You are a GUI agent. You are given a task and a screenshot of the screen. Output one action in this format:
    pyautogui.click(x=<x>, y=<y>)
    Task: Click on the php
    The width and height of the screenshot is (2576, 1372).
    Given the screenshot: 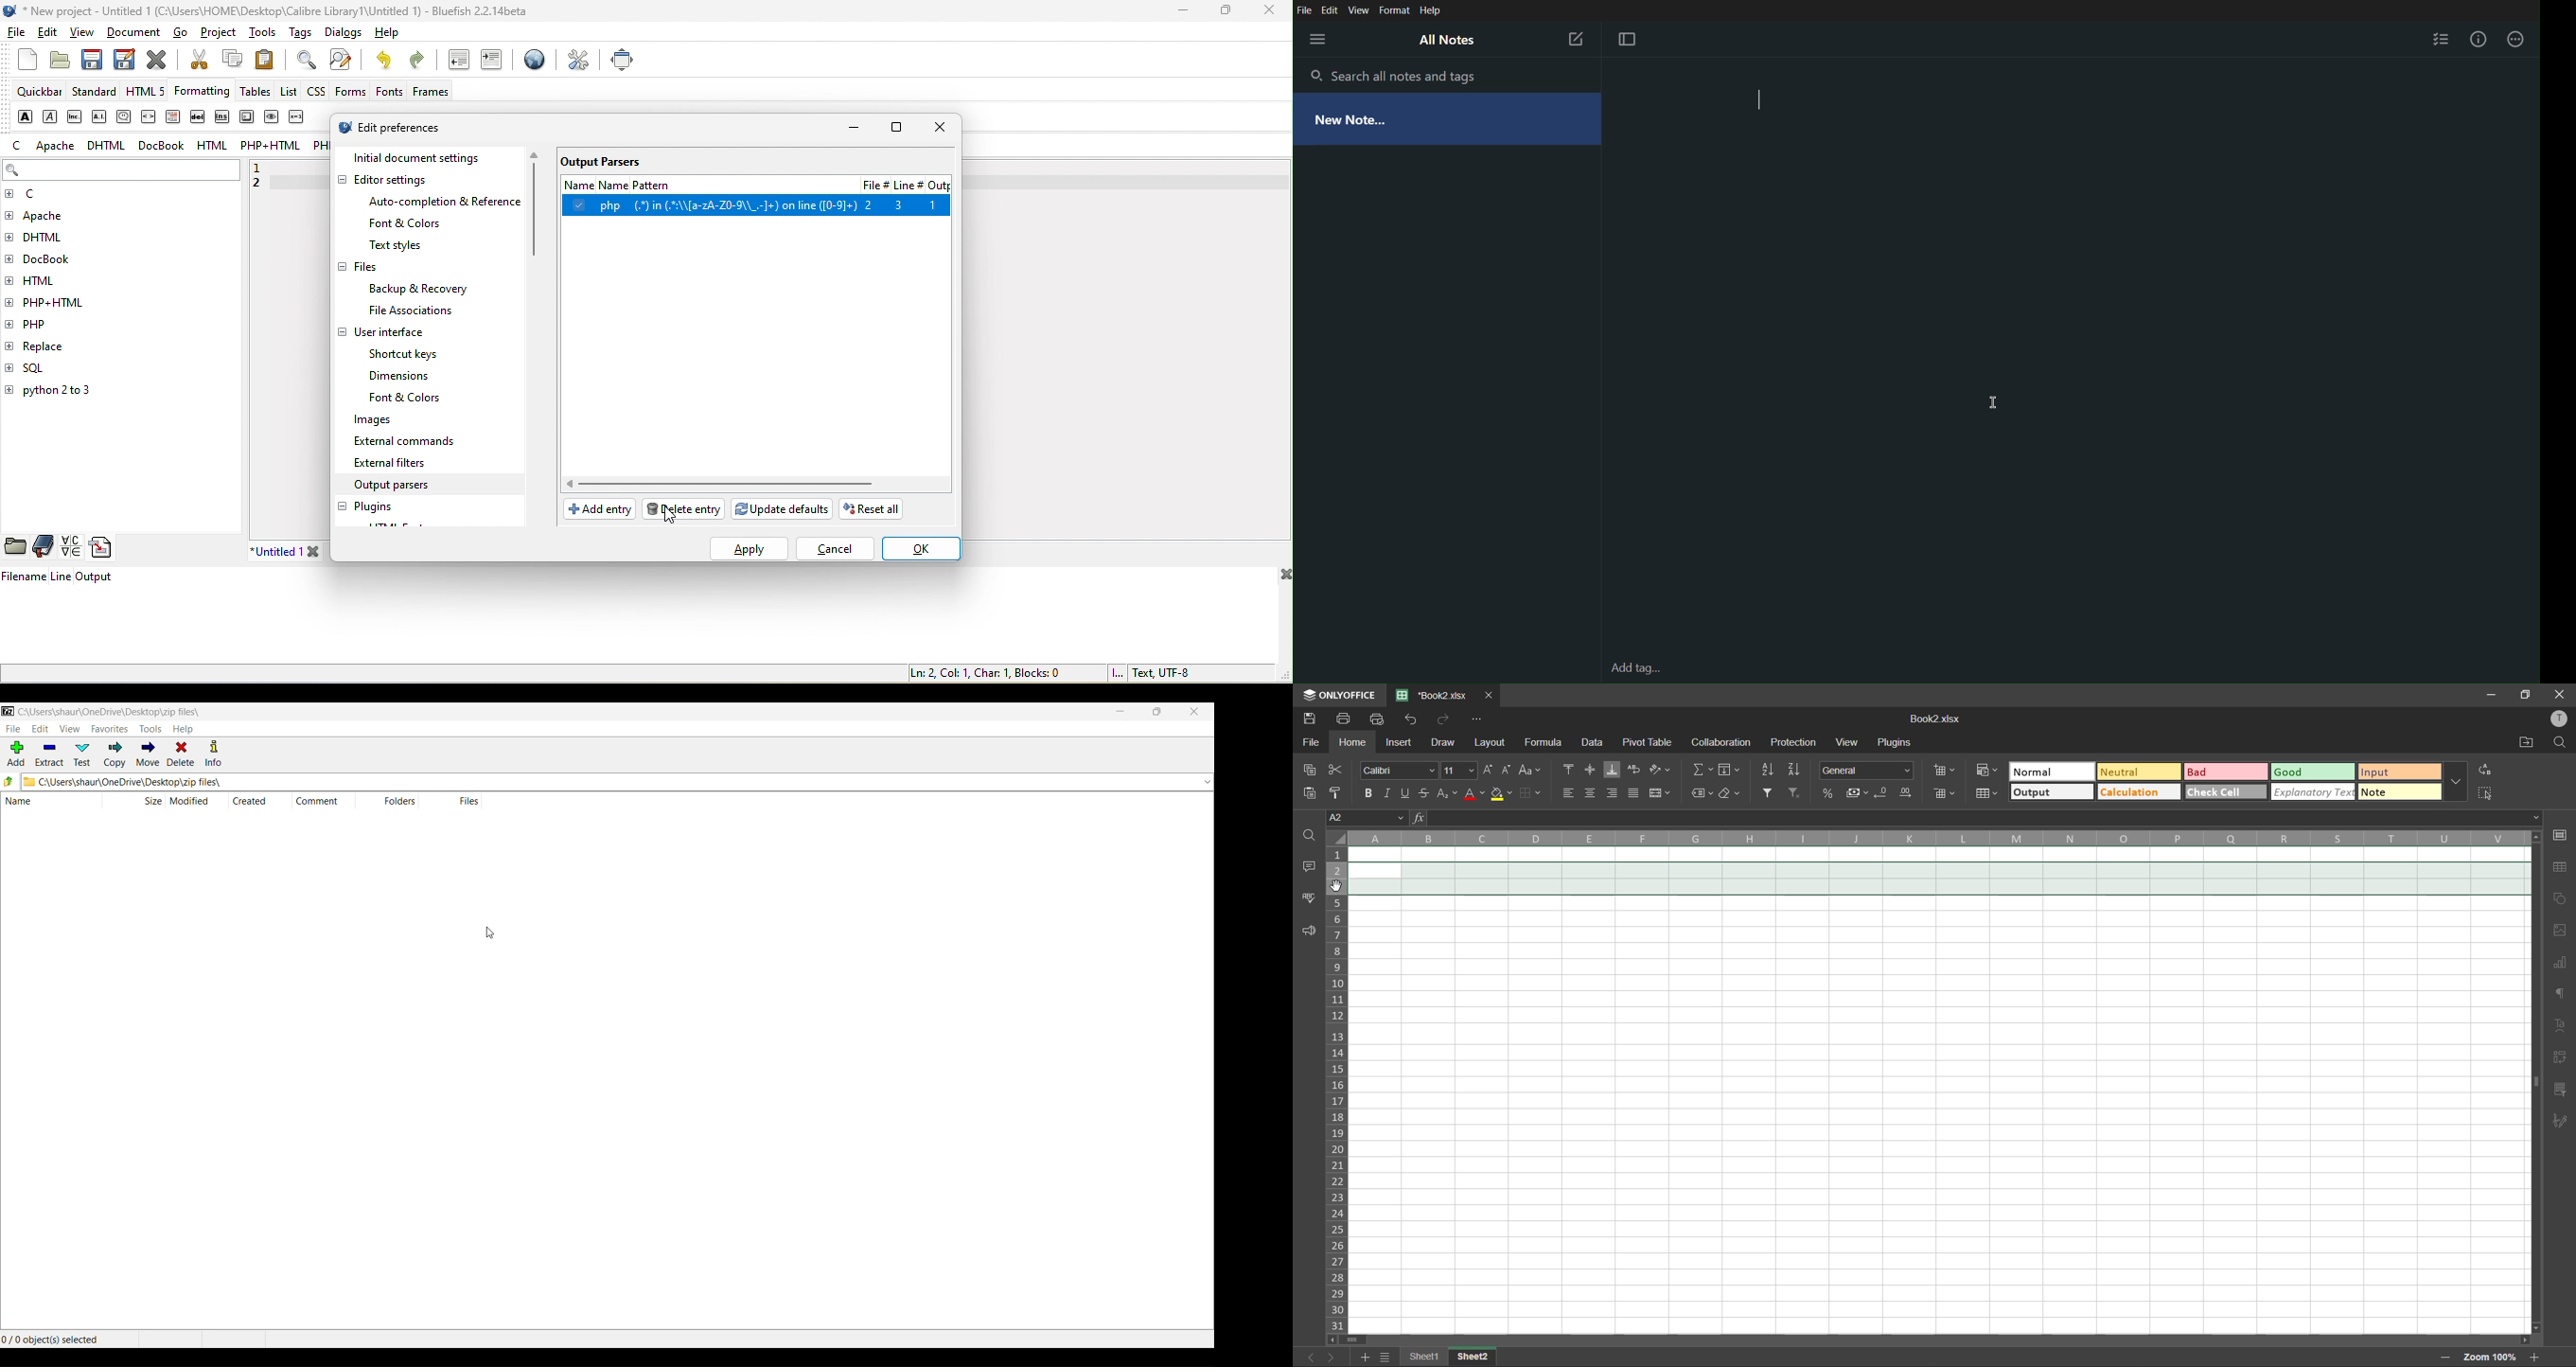 What is the action you would take?
    pyautogui.click(x=46, y=323)
    